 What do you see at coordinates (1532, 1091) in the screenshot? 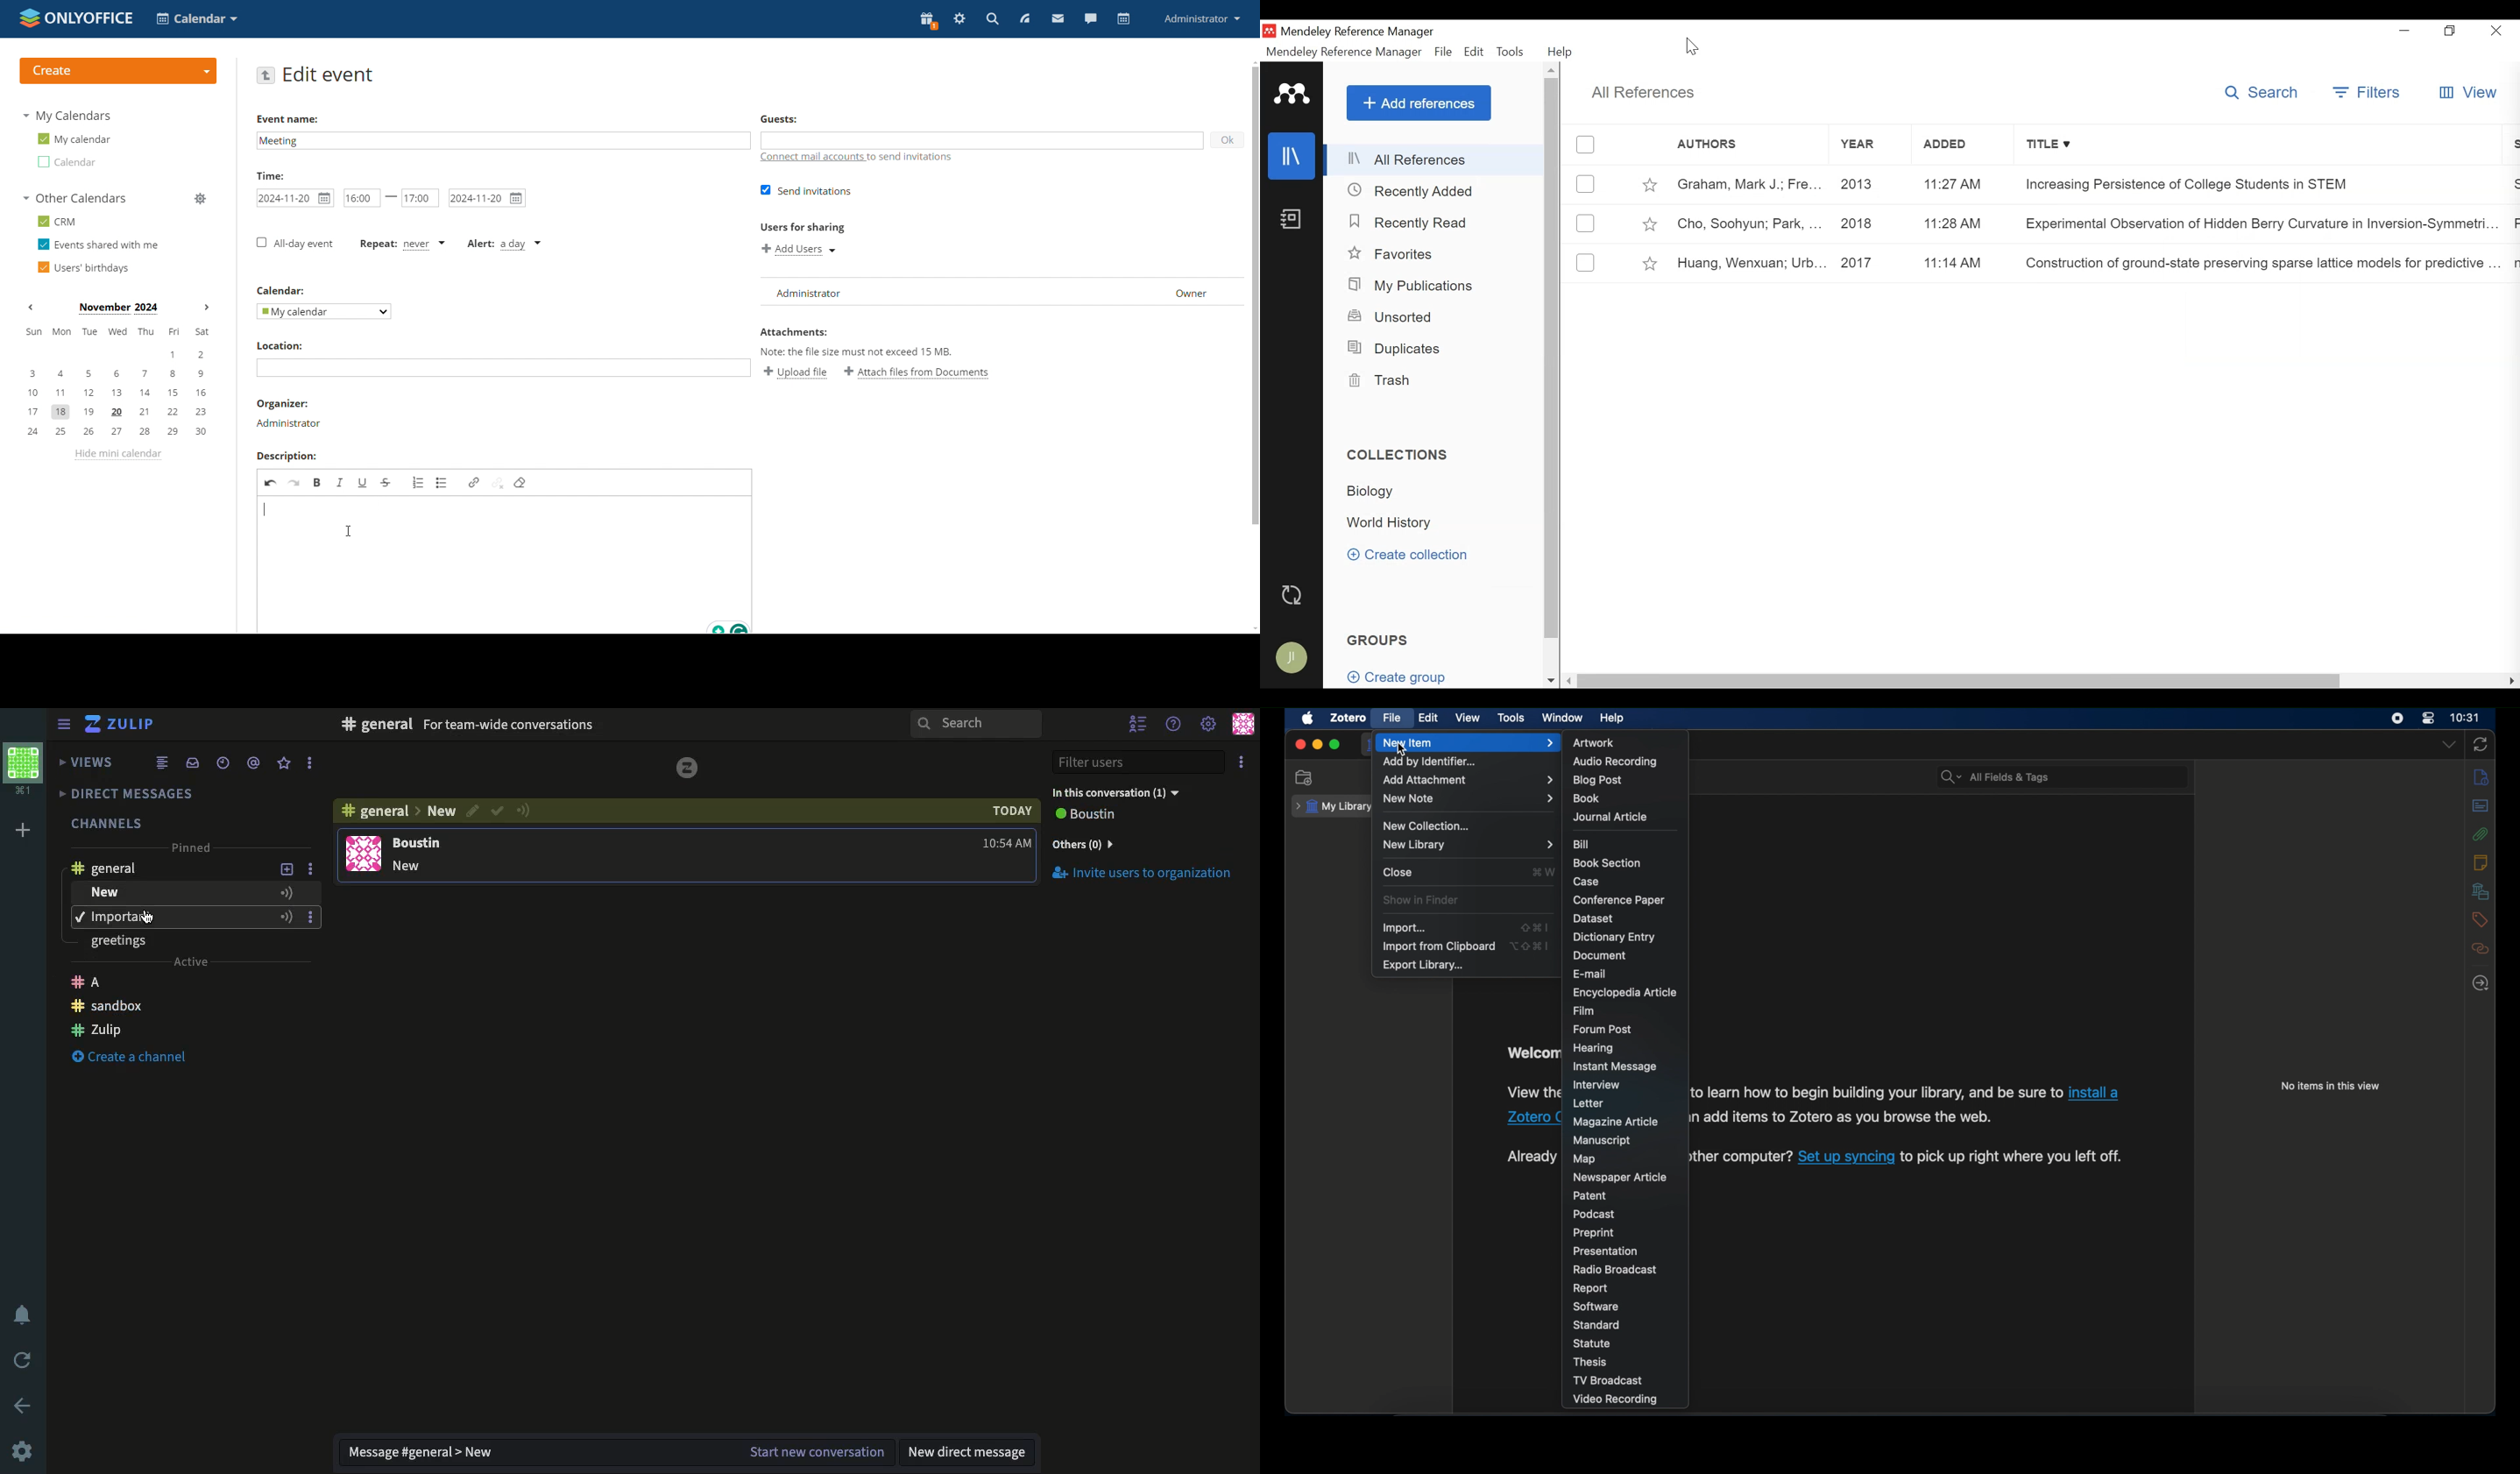
I see `obscure text` at bounding box center [1532, 1091].